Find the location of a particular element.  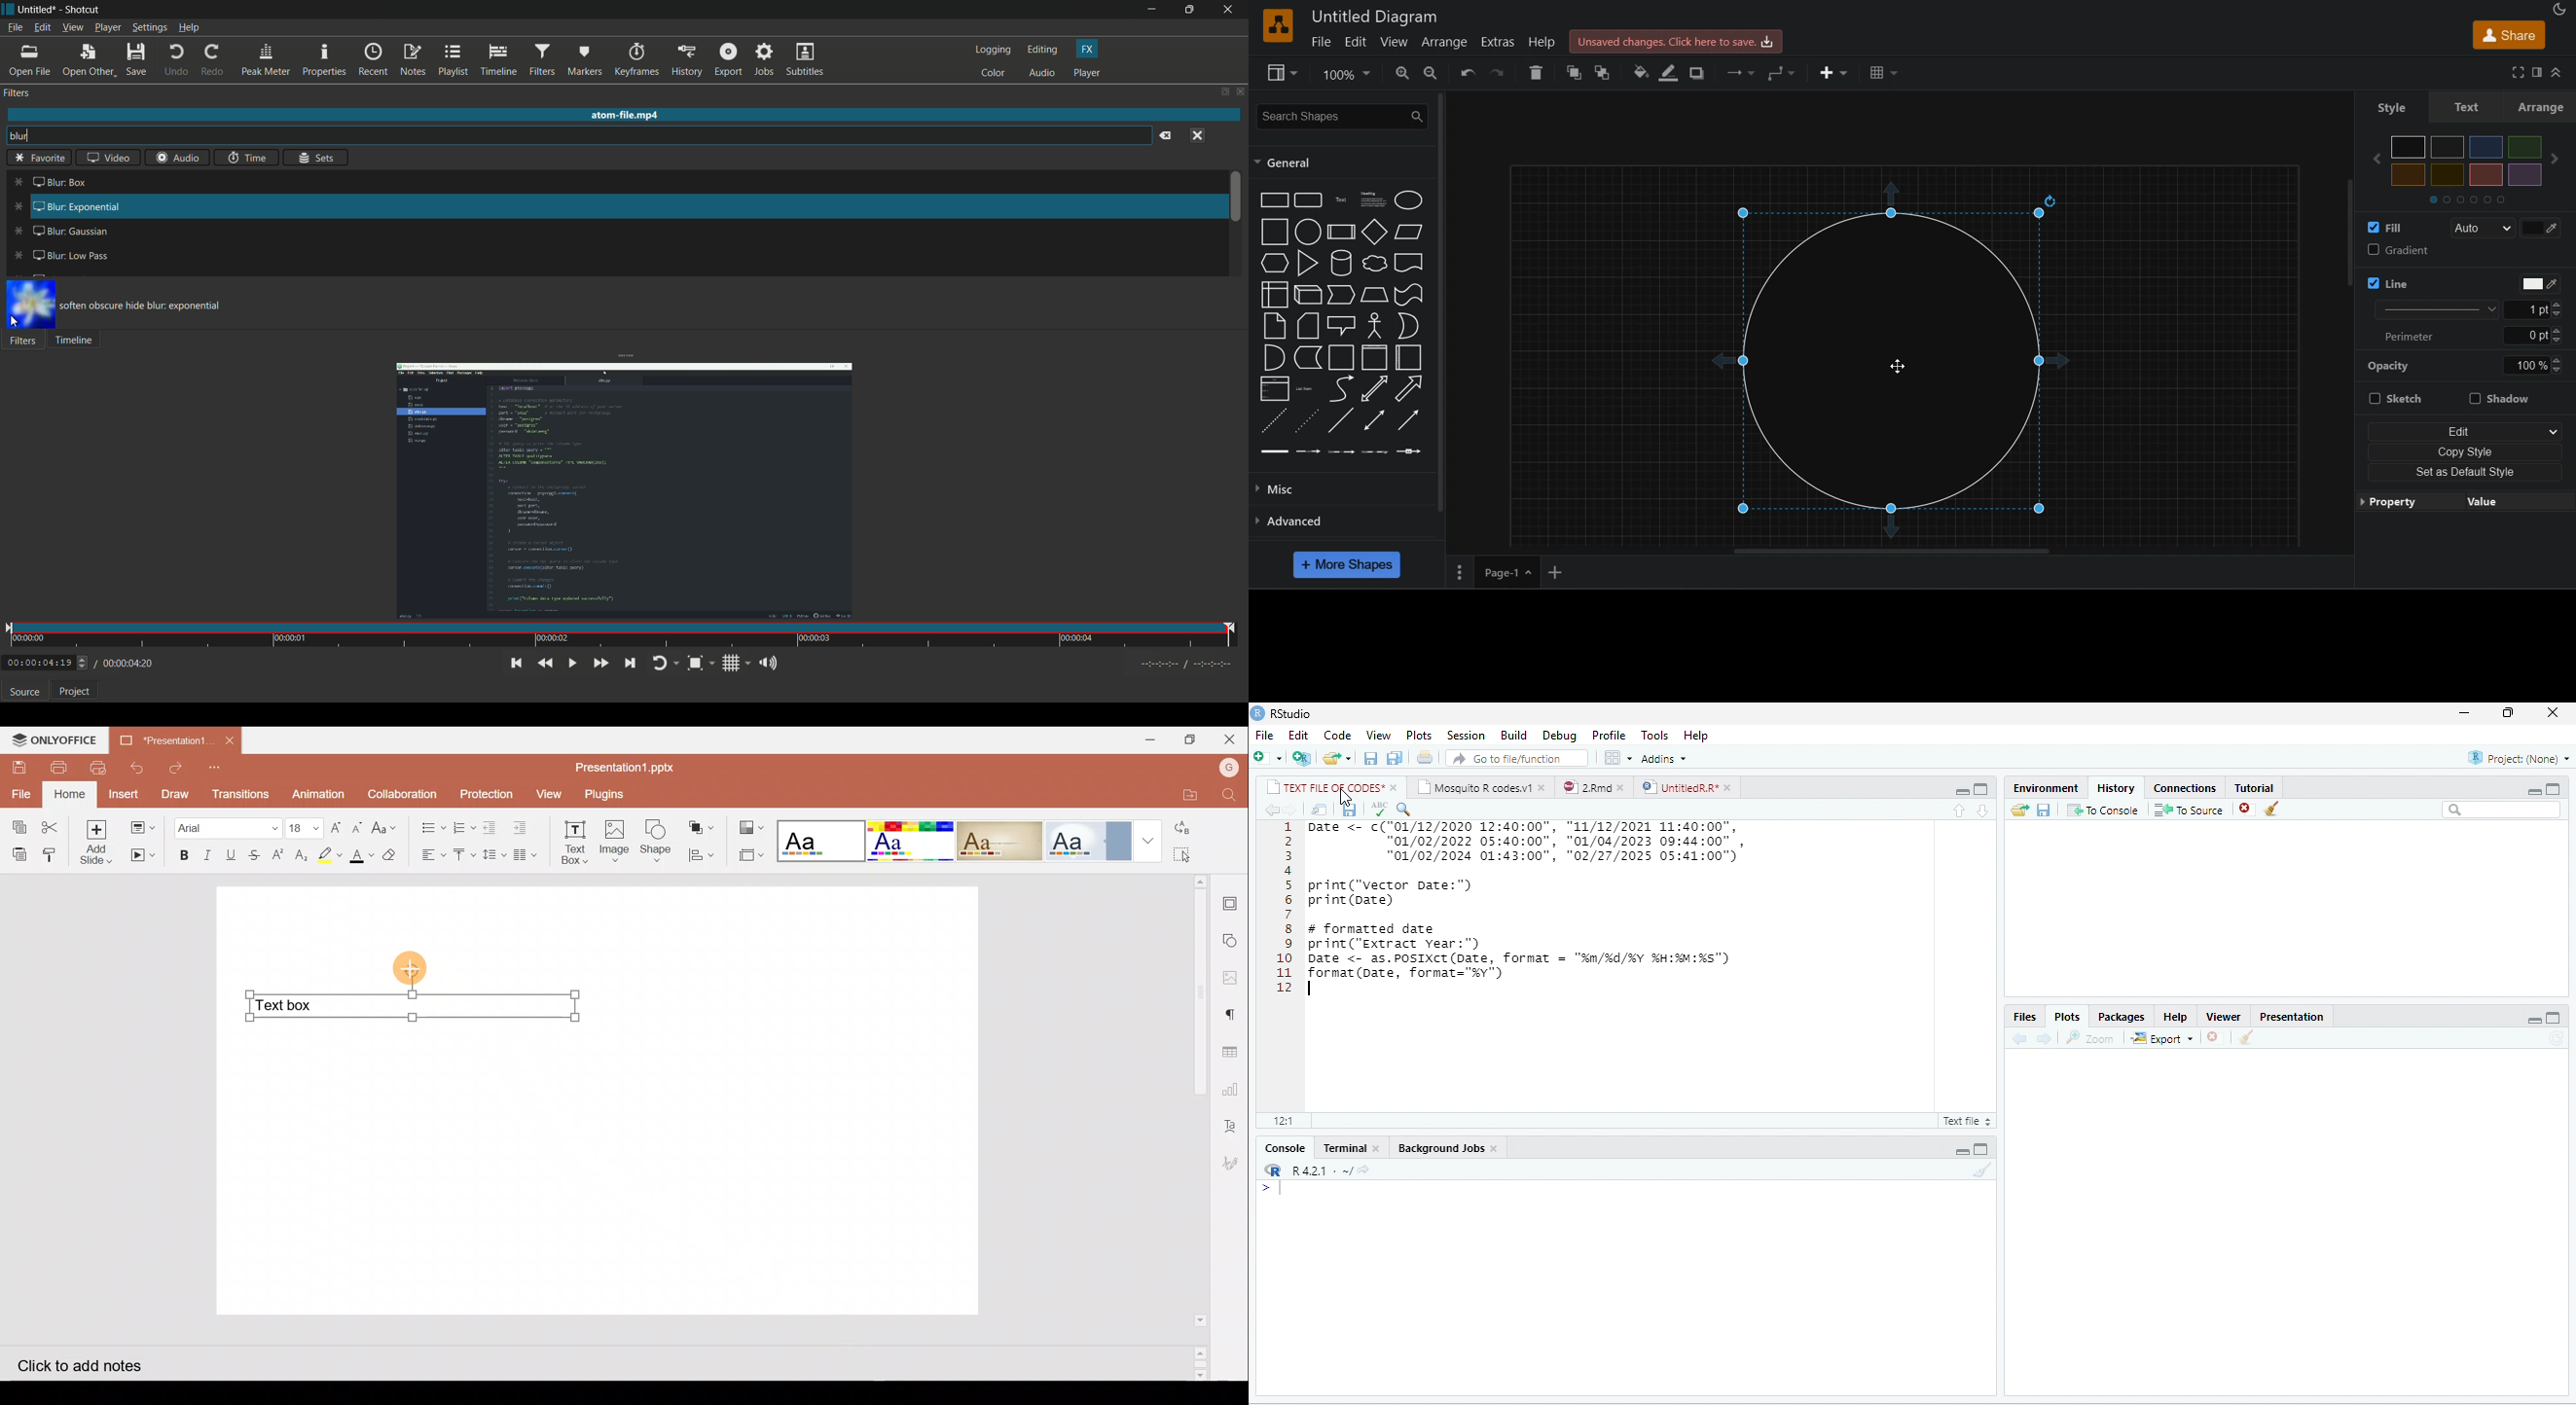

Connector 1 is located at coordinates (1271, 450).